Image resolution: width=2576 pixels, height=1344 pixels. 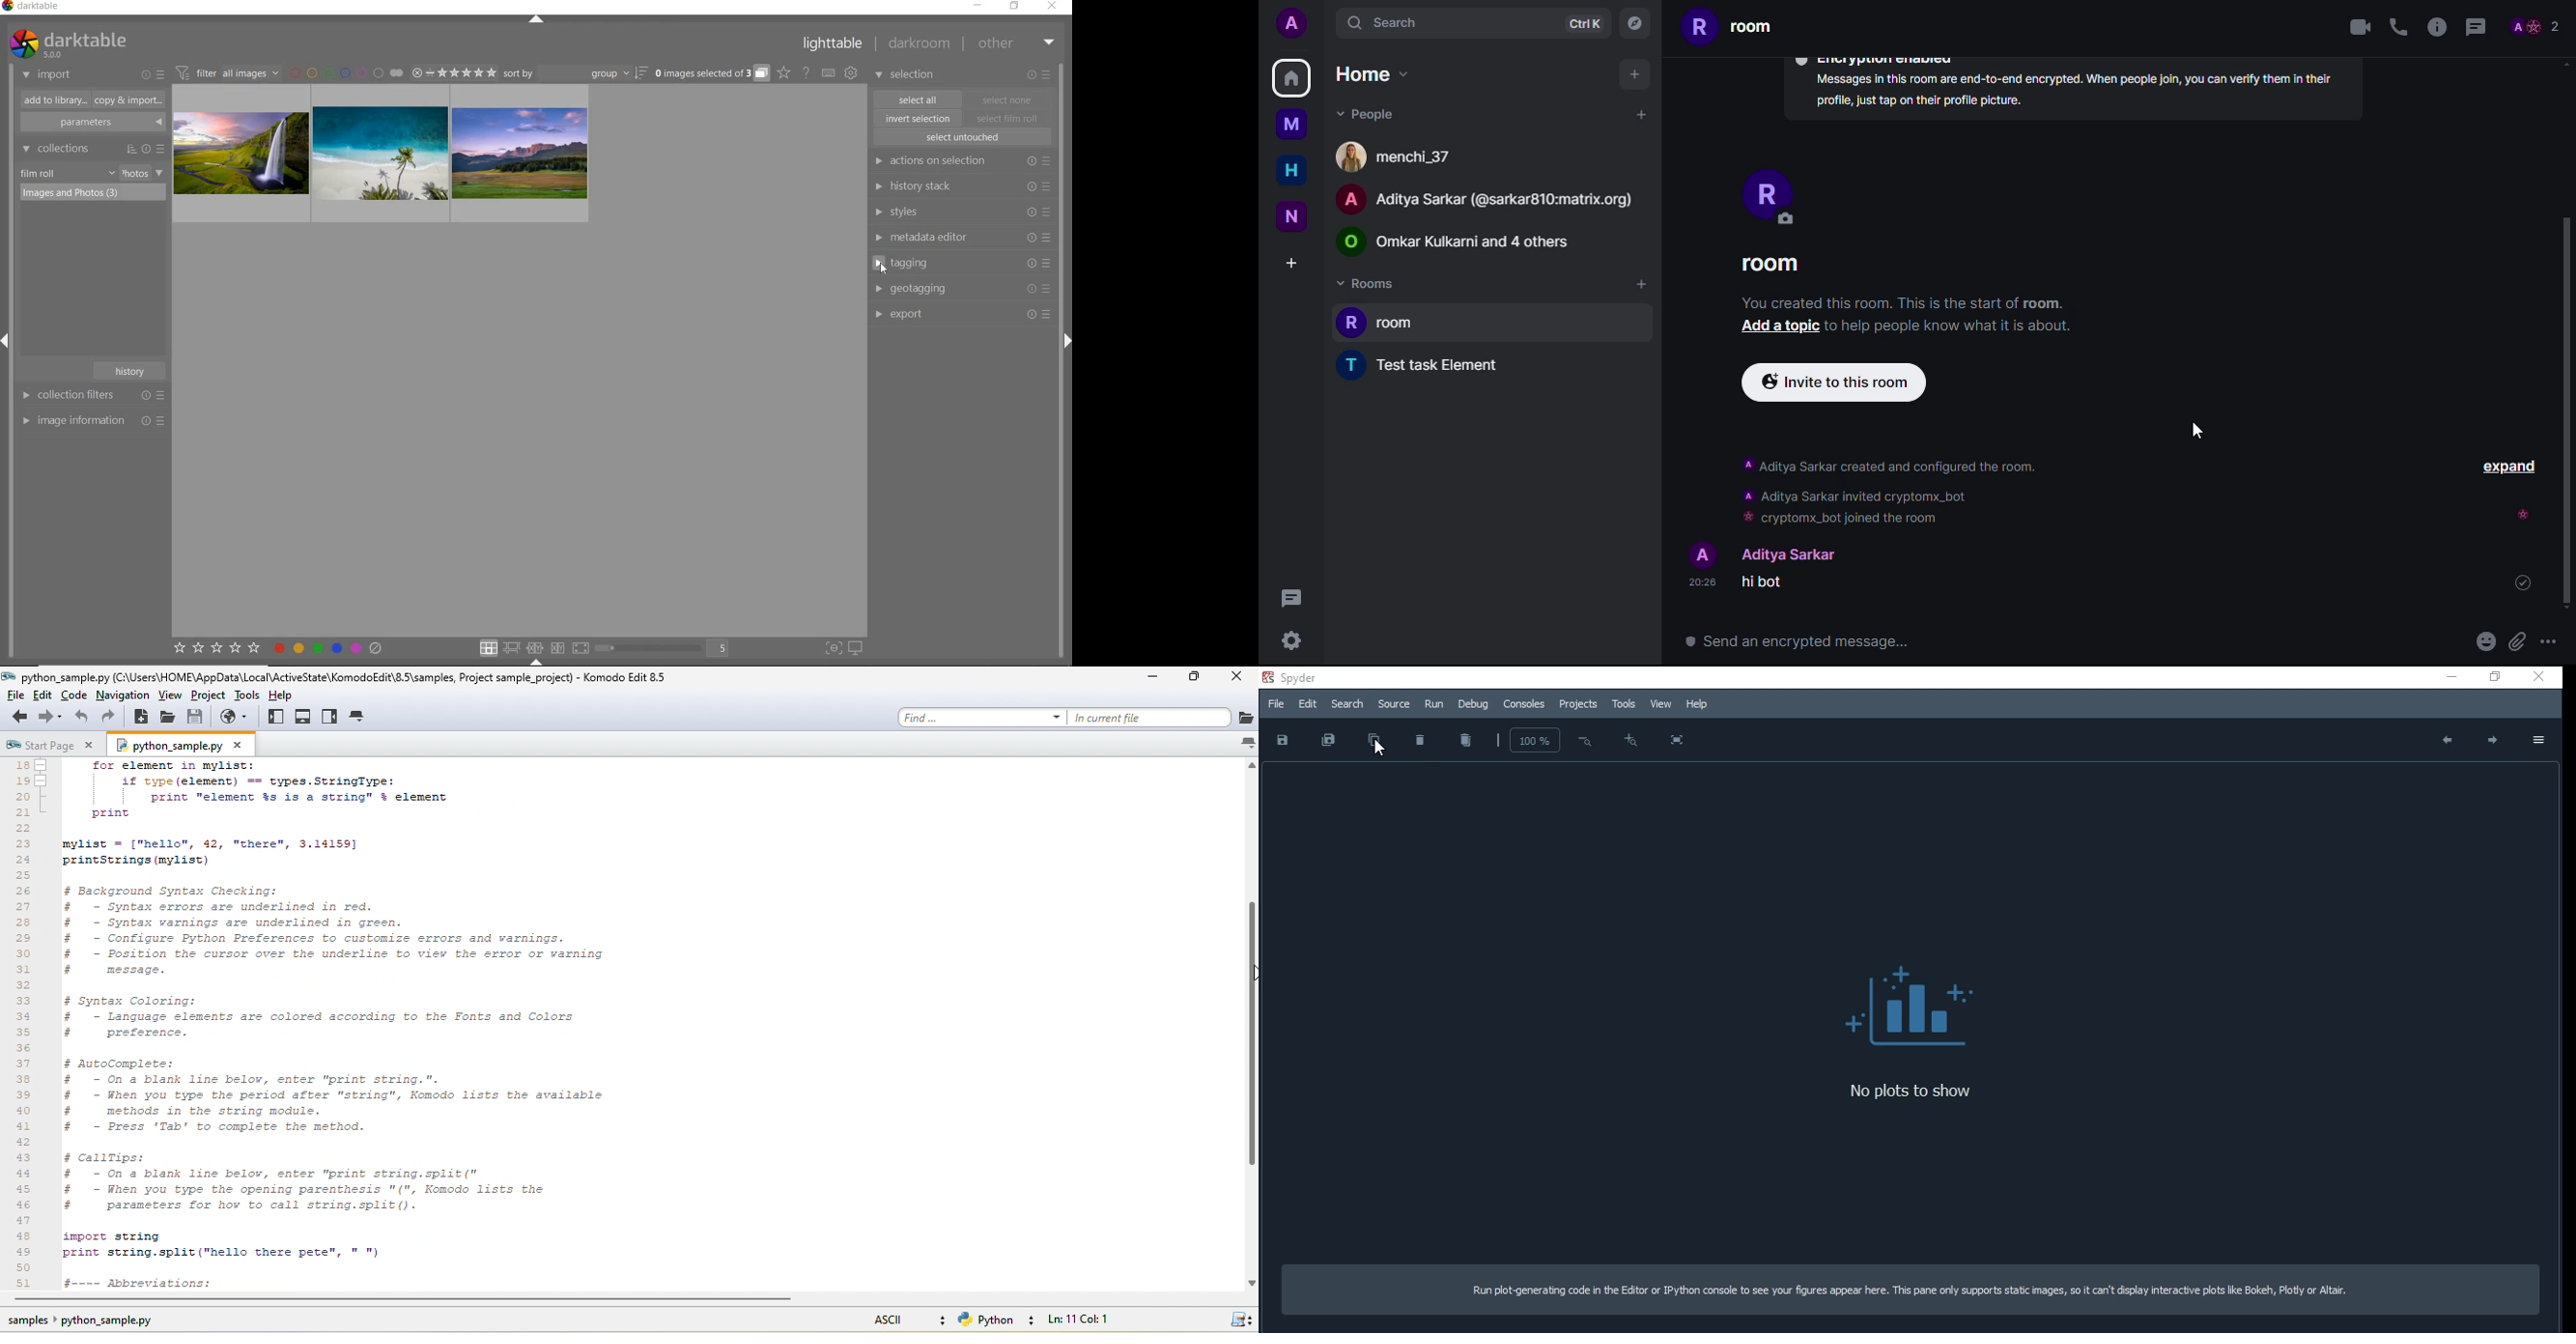 I want to click on File , so click(x=1277, y=703).